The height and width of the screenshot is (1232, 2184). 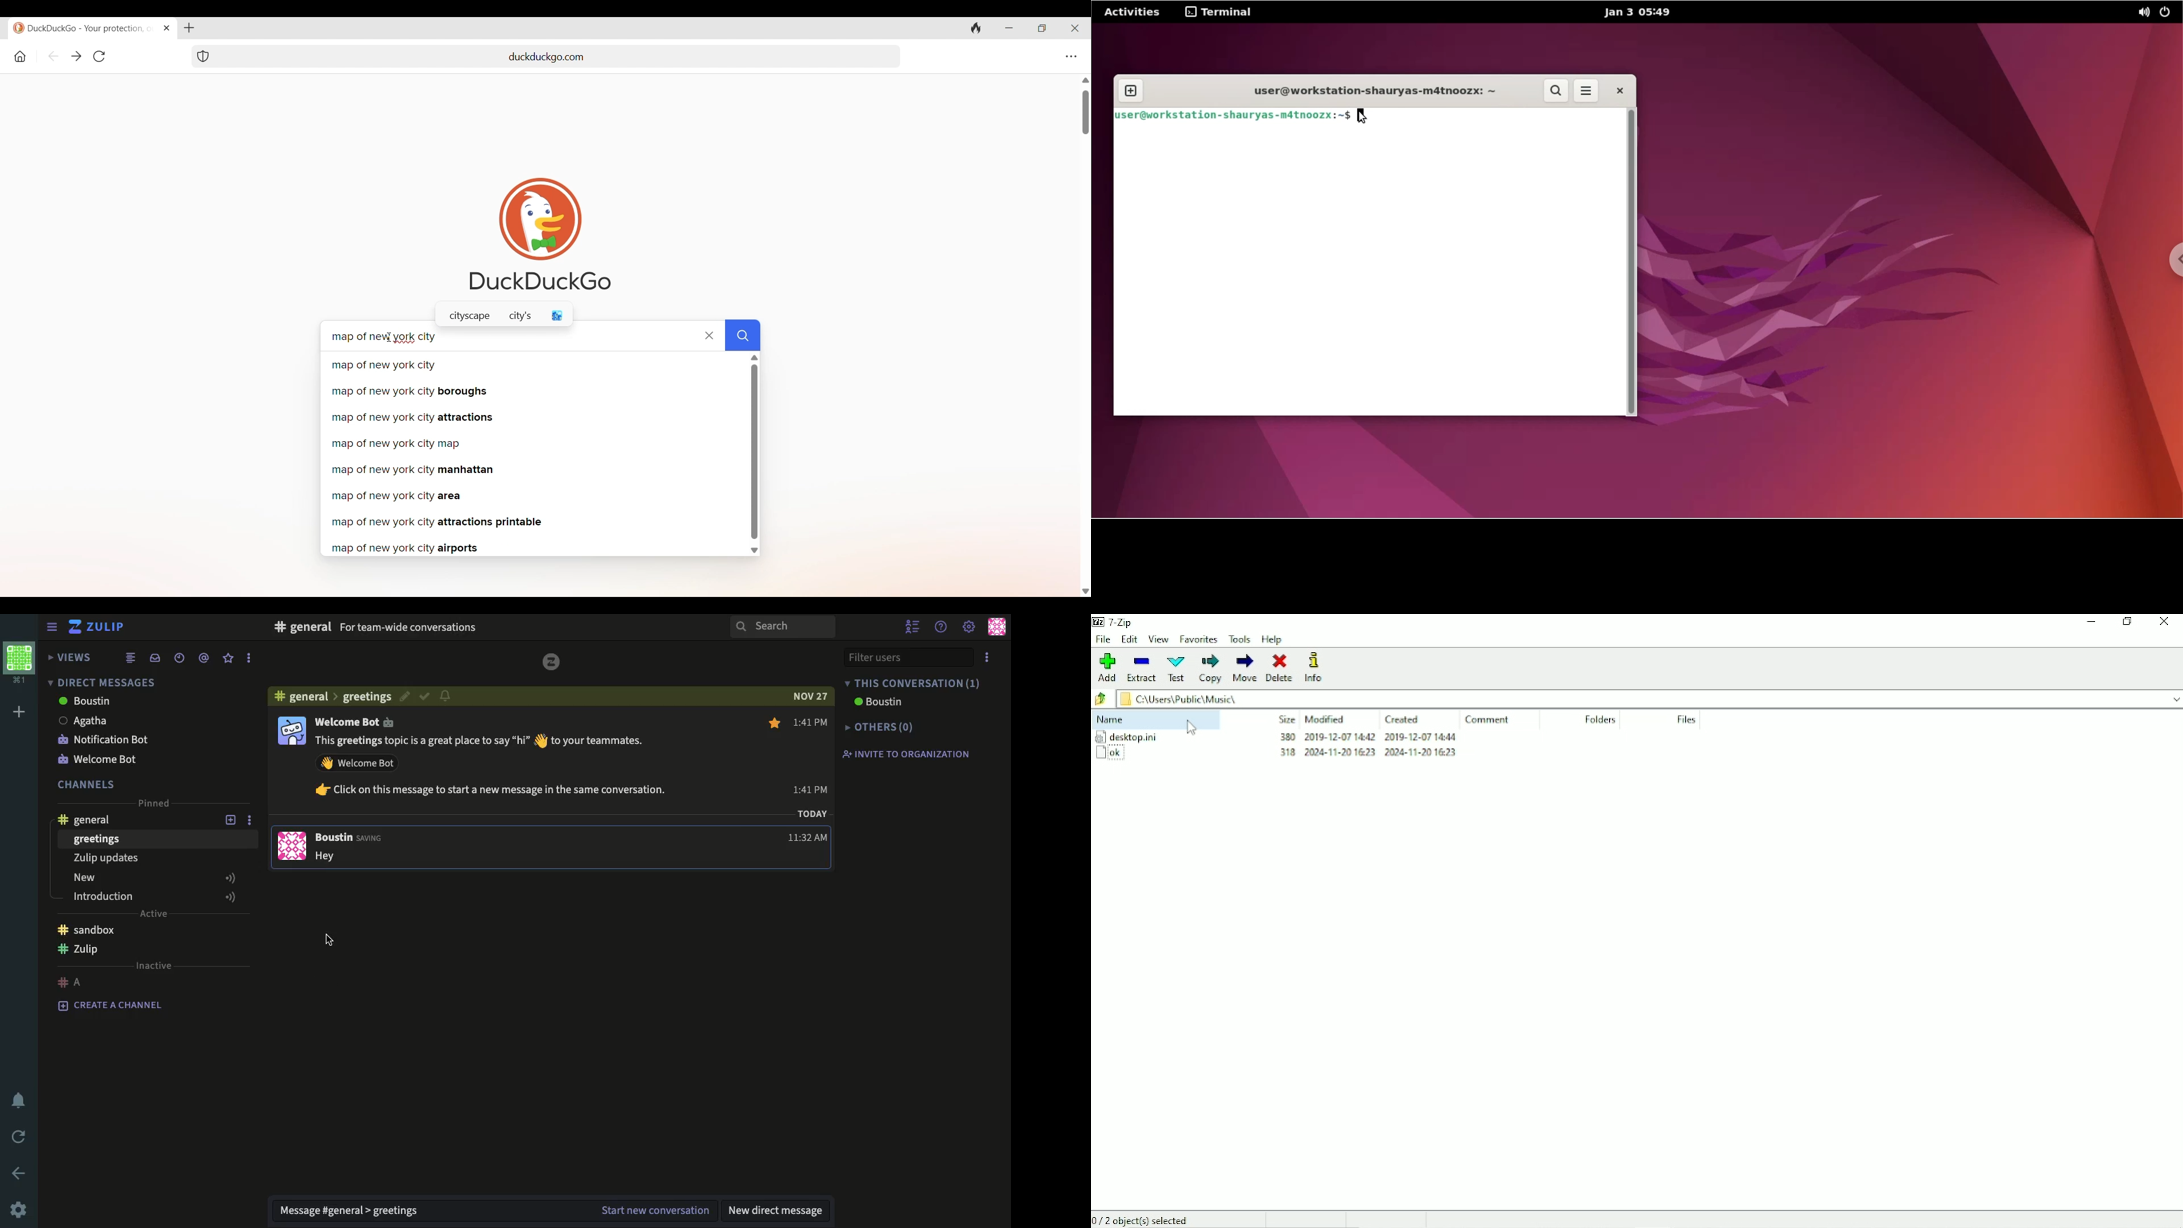 What do you see at coordinates (153, 915) in the screenshot?
I see `active` at bounding box center [153, 915].